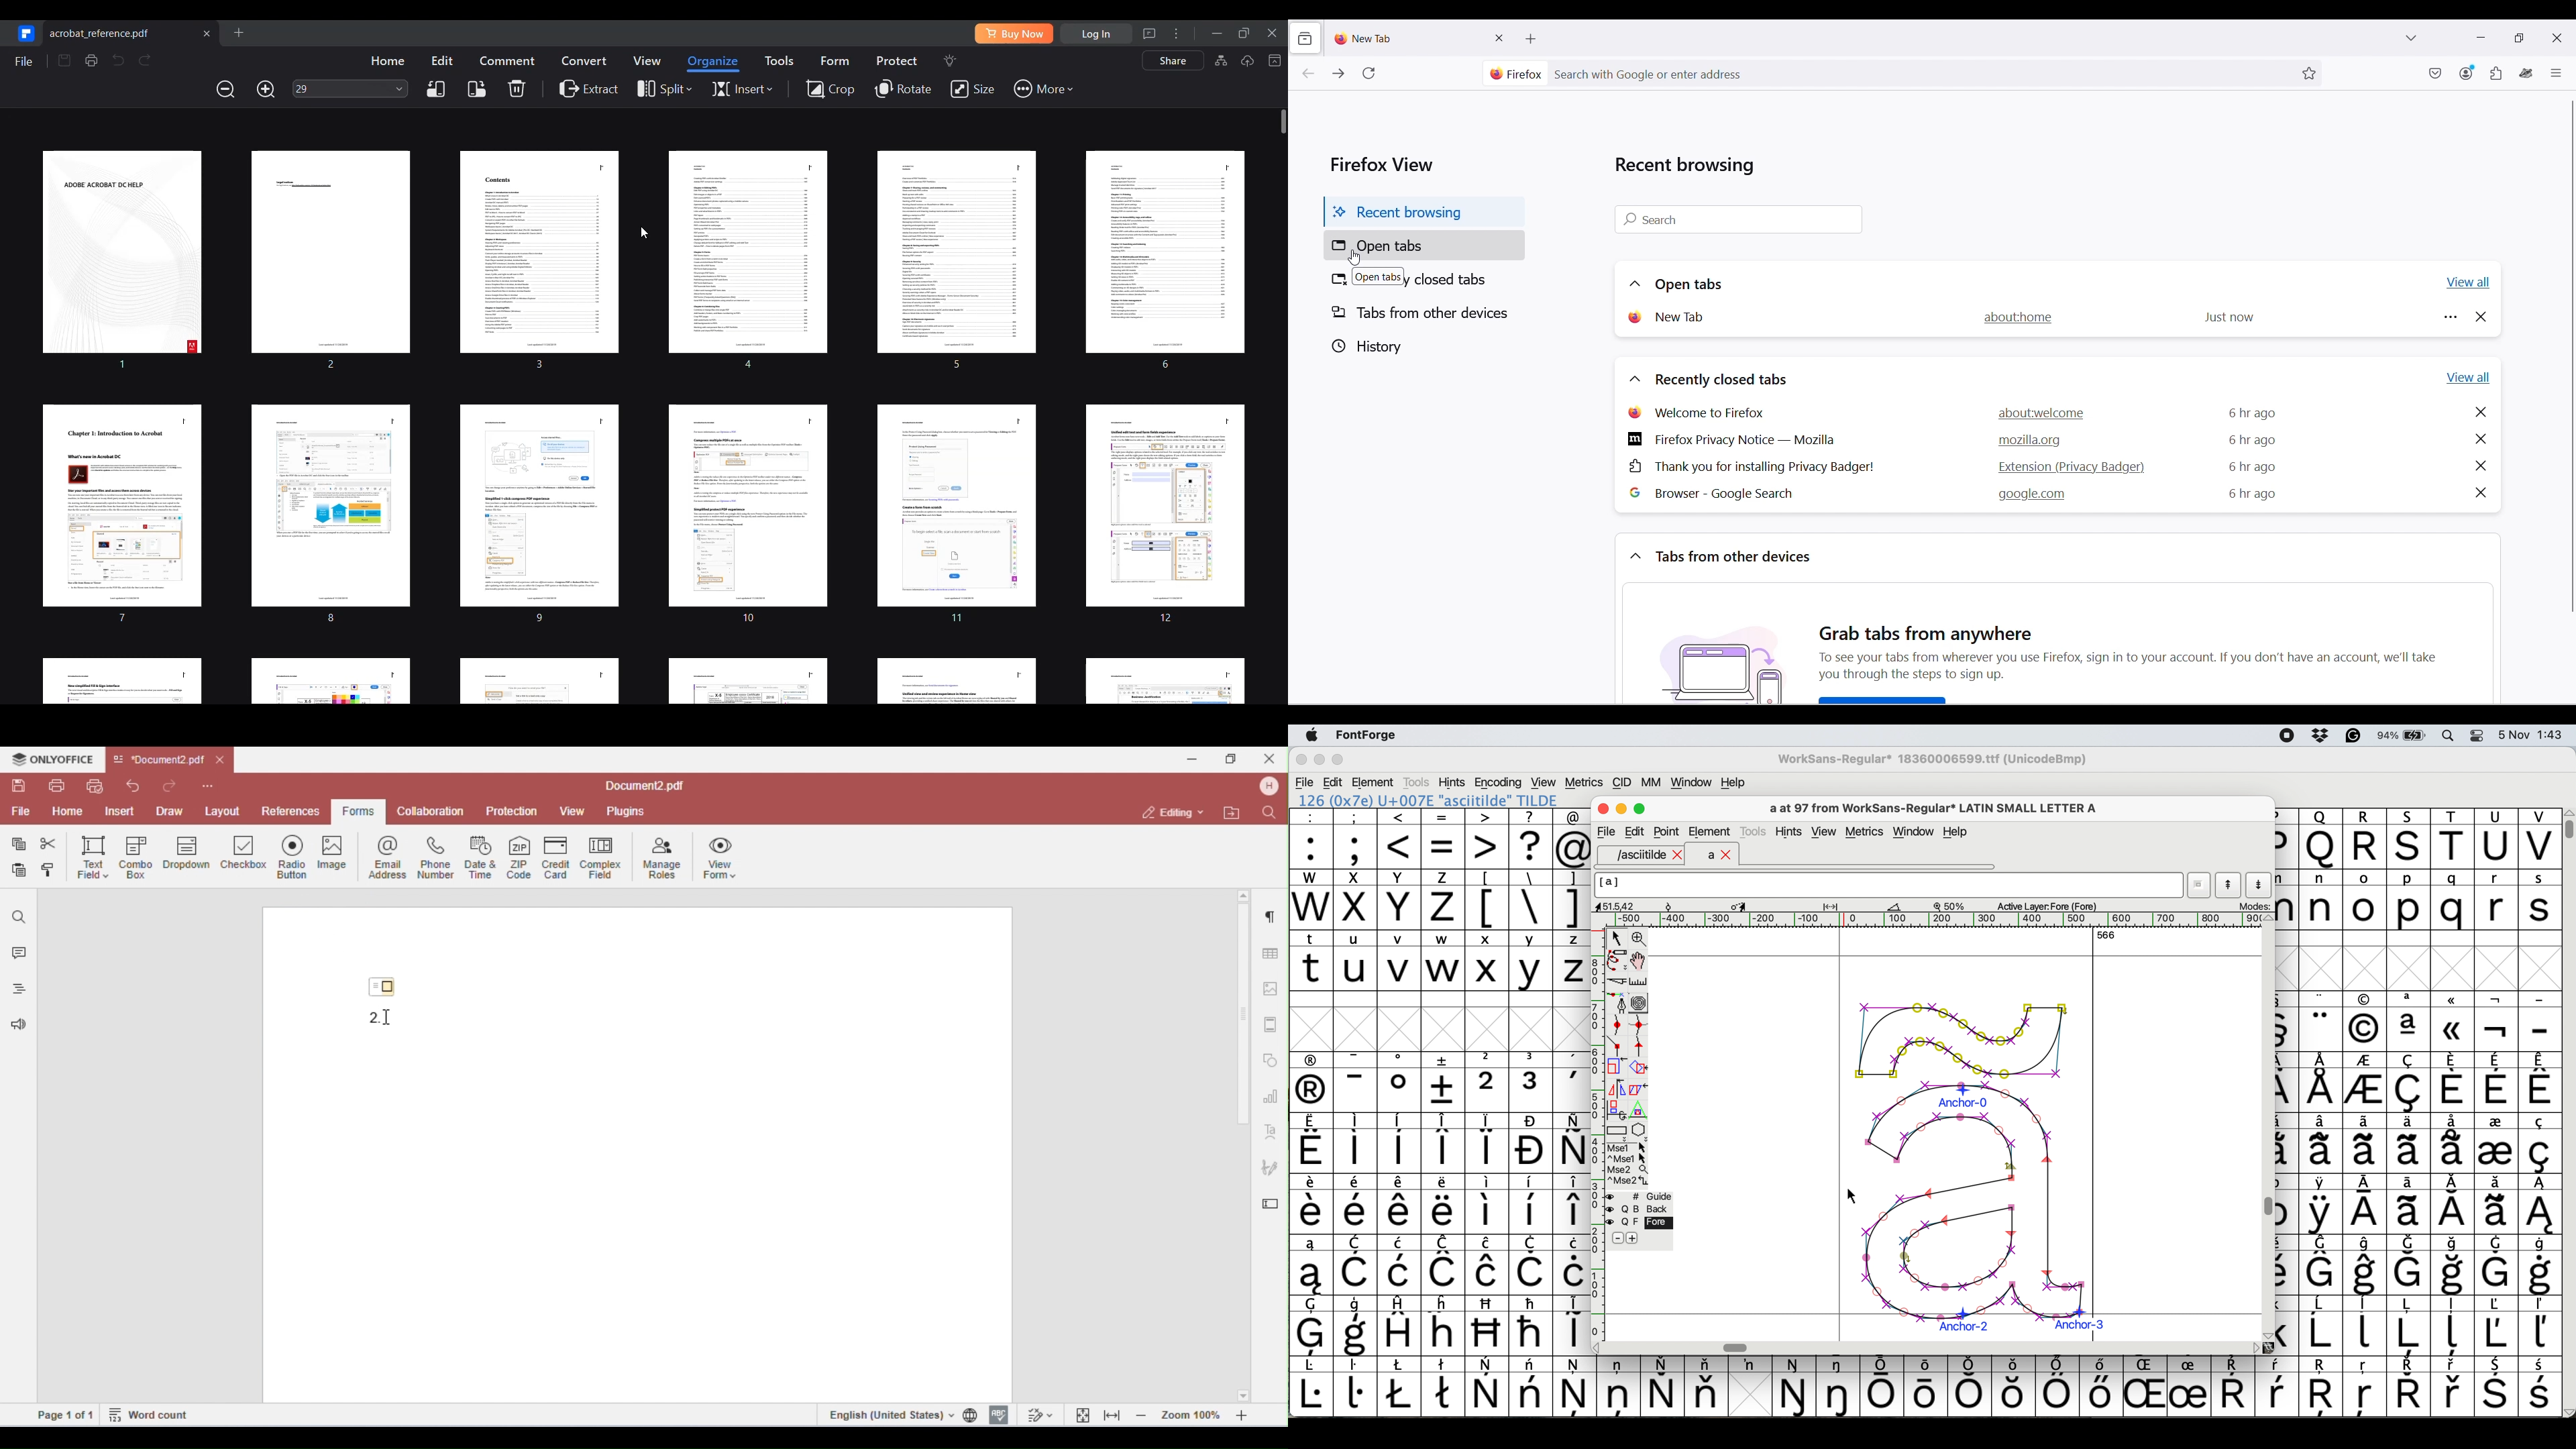 This screenshot has width=2576, height=1456. Describe the element at coordinates (2057, 1387) in the screenshot. I see `symbol` at that location.